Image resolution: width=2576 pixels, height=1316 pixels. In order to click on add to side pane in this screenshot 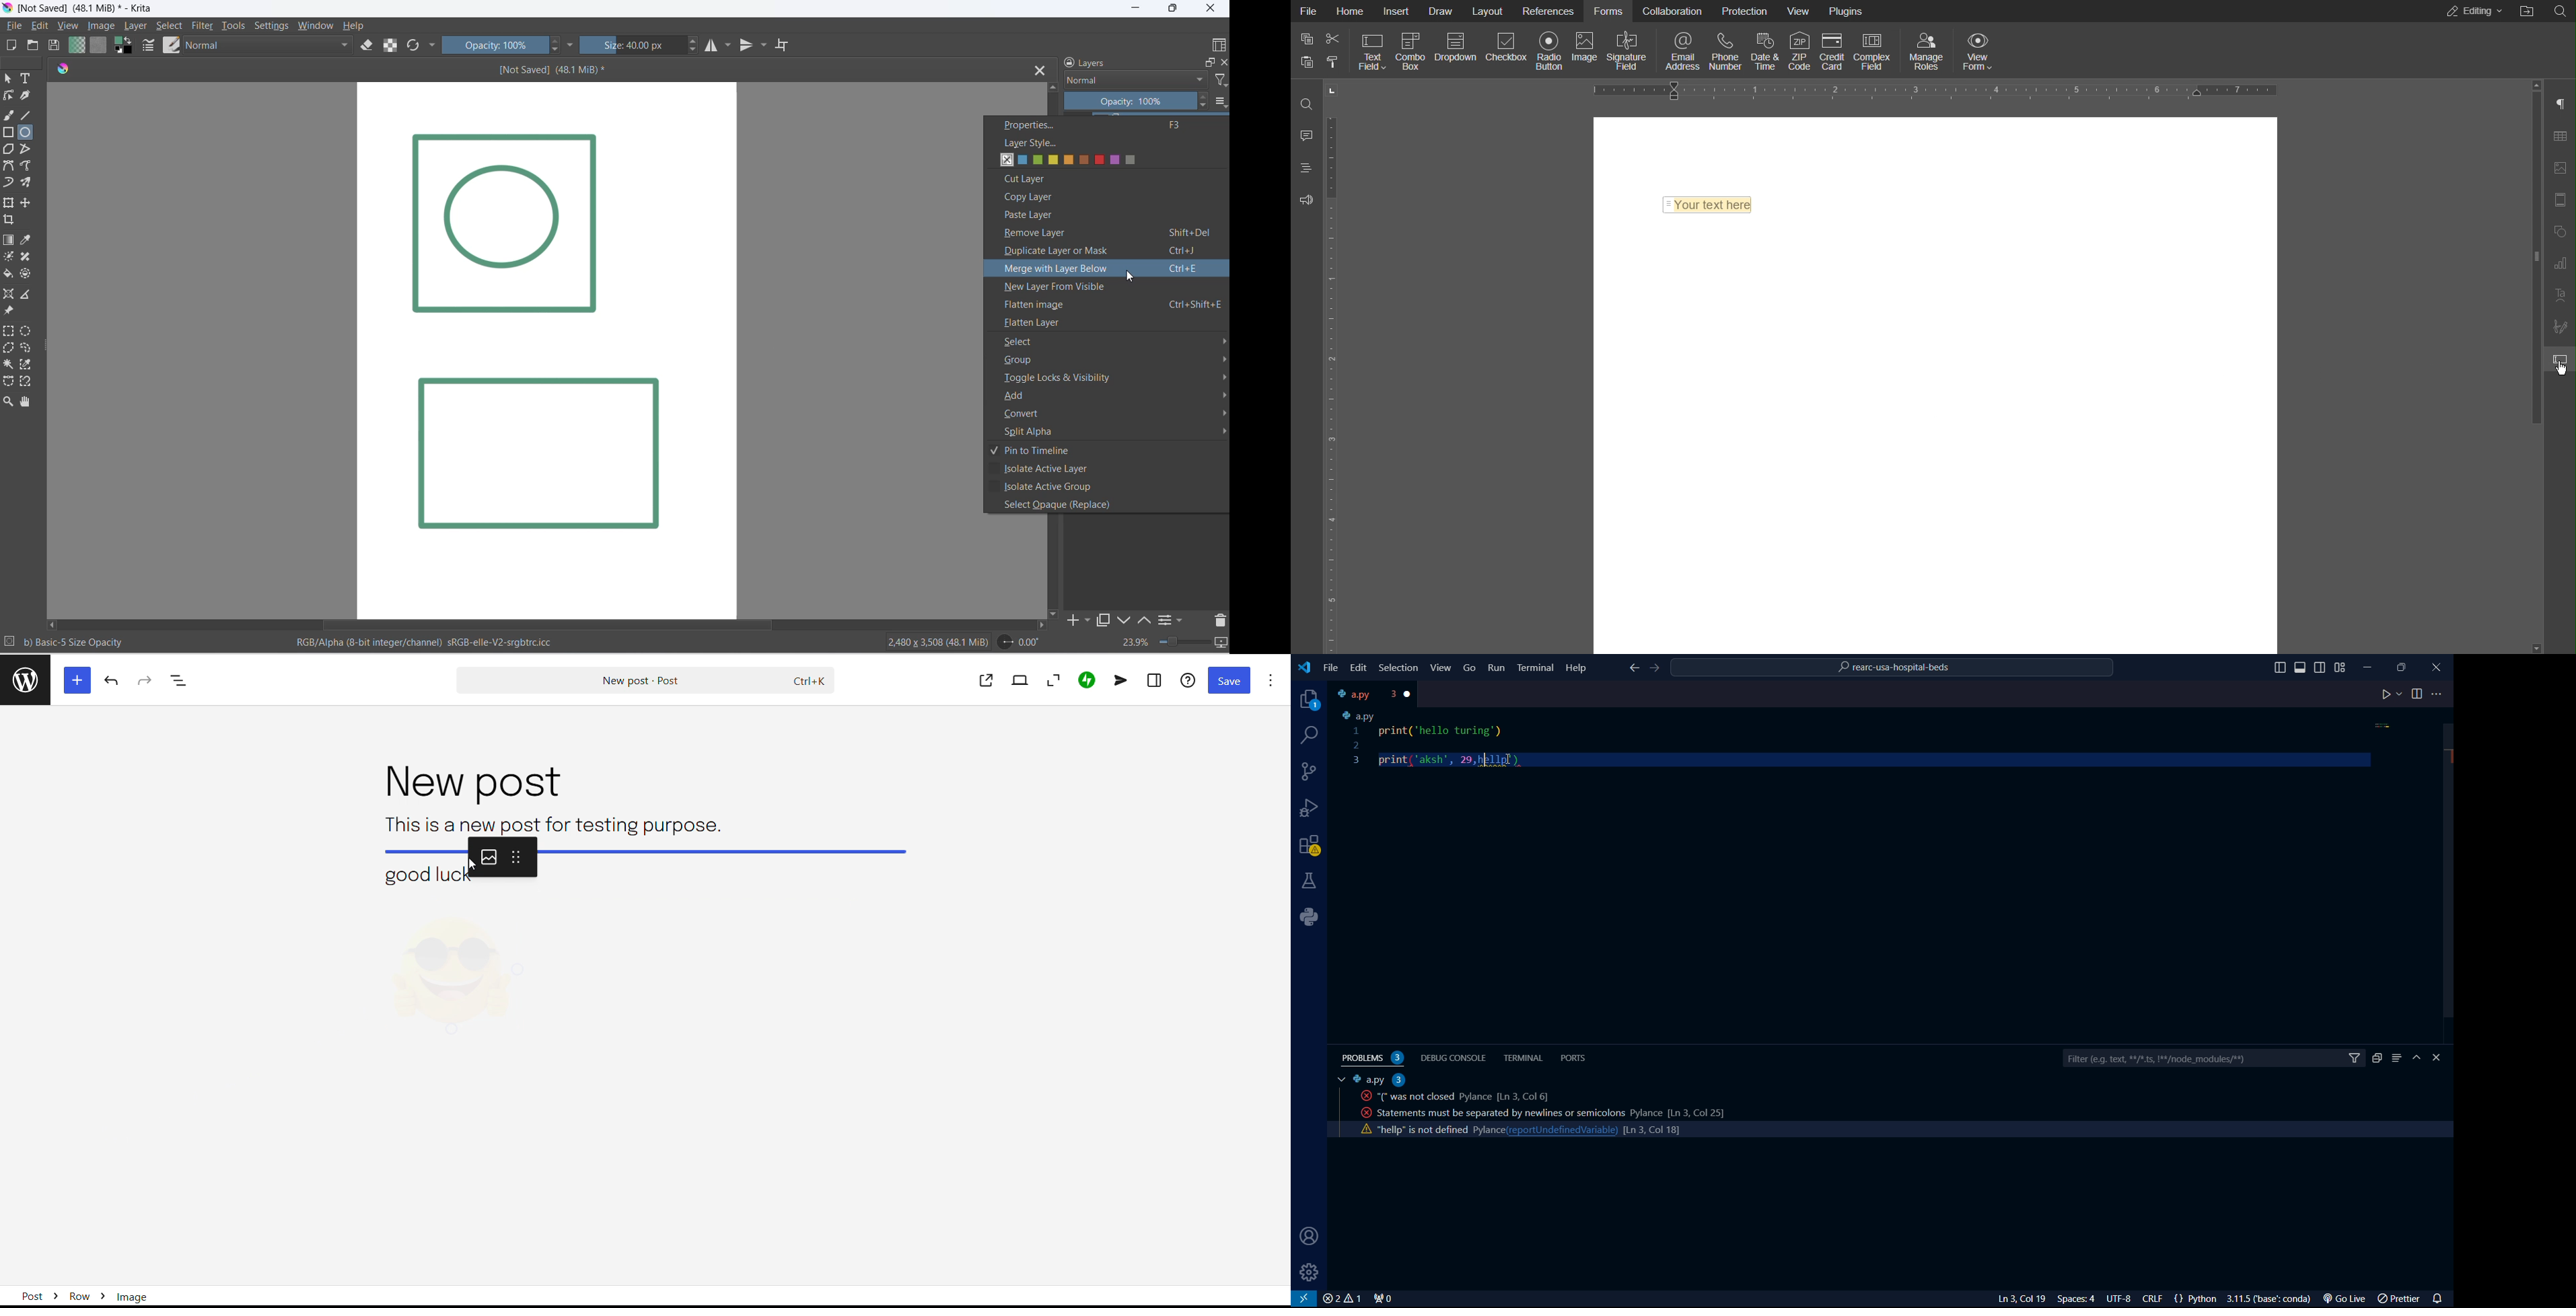, I will do `click(1080, 620)`.